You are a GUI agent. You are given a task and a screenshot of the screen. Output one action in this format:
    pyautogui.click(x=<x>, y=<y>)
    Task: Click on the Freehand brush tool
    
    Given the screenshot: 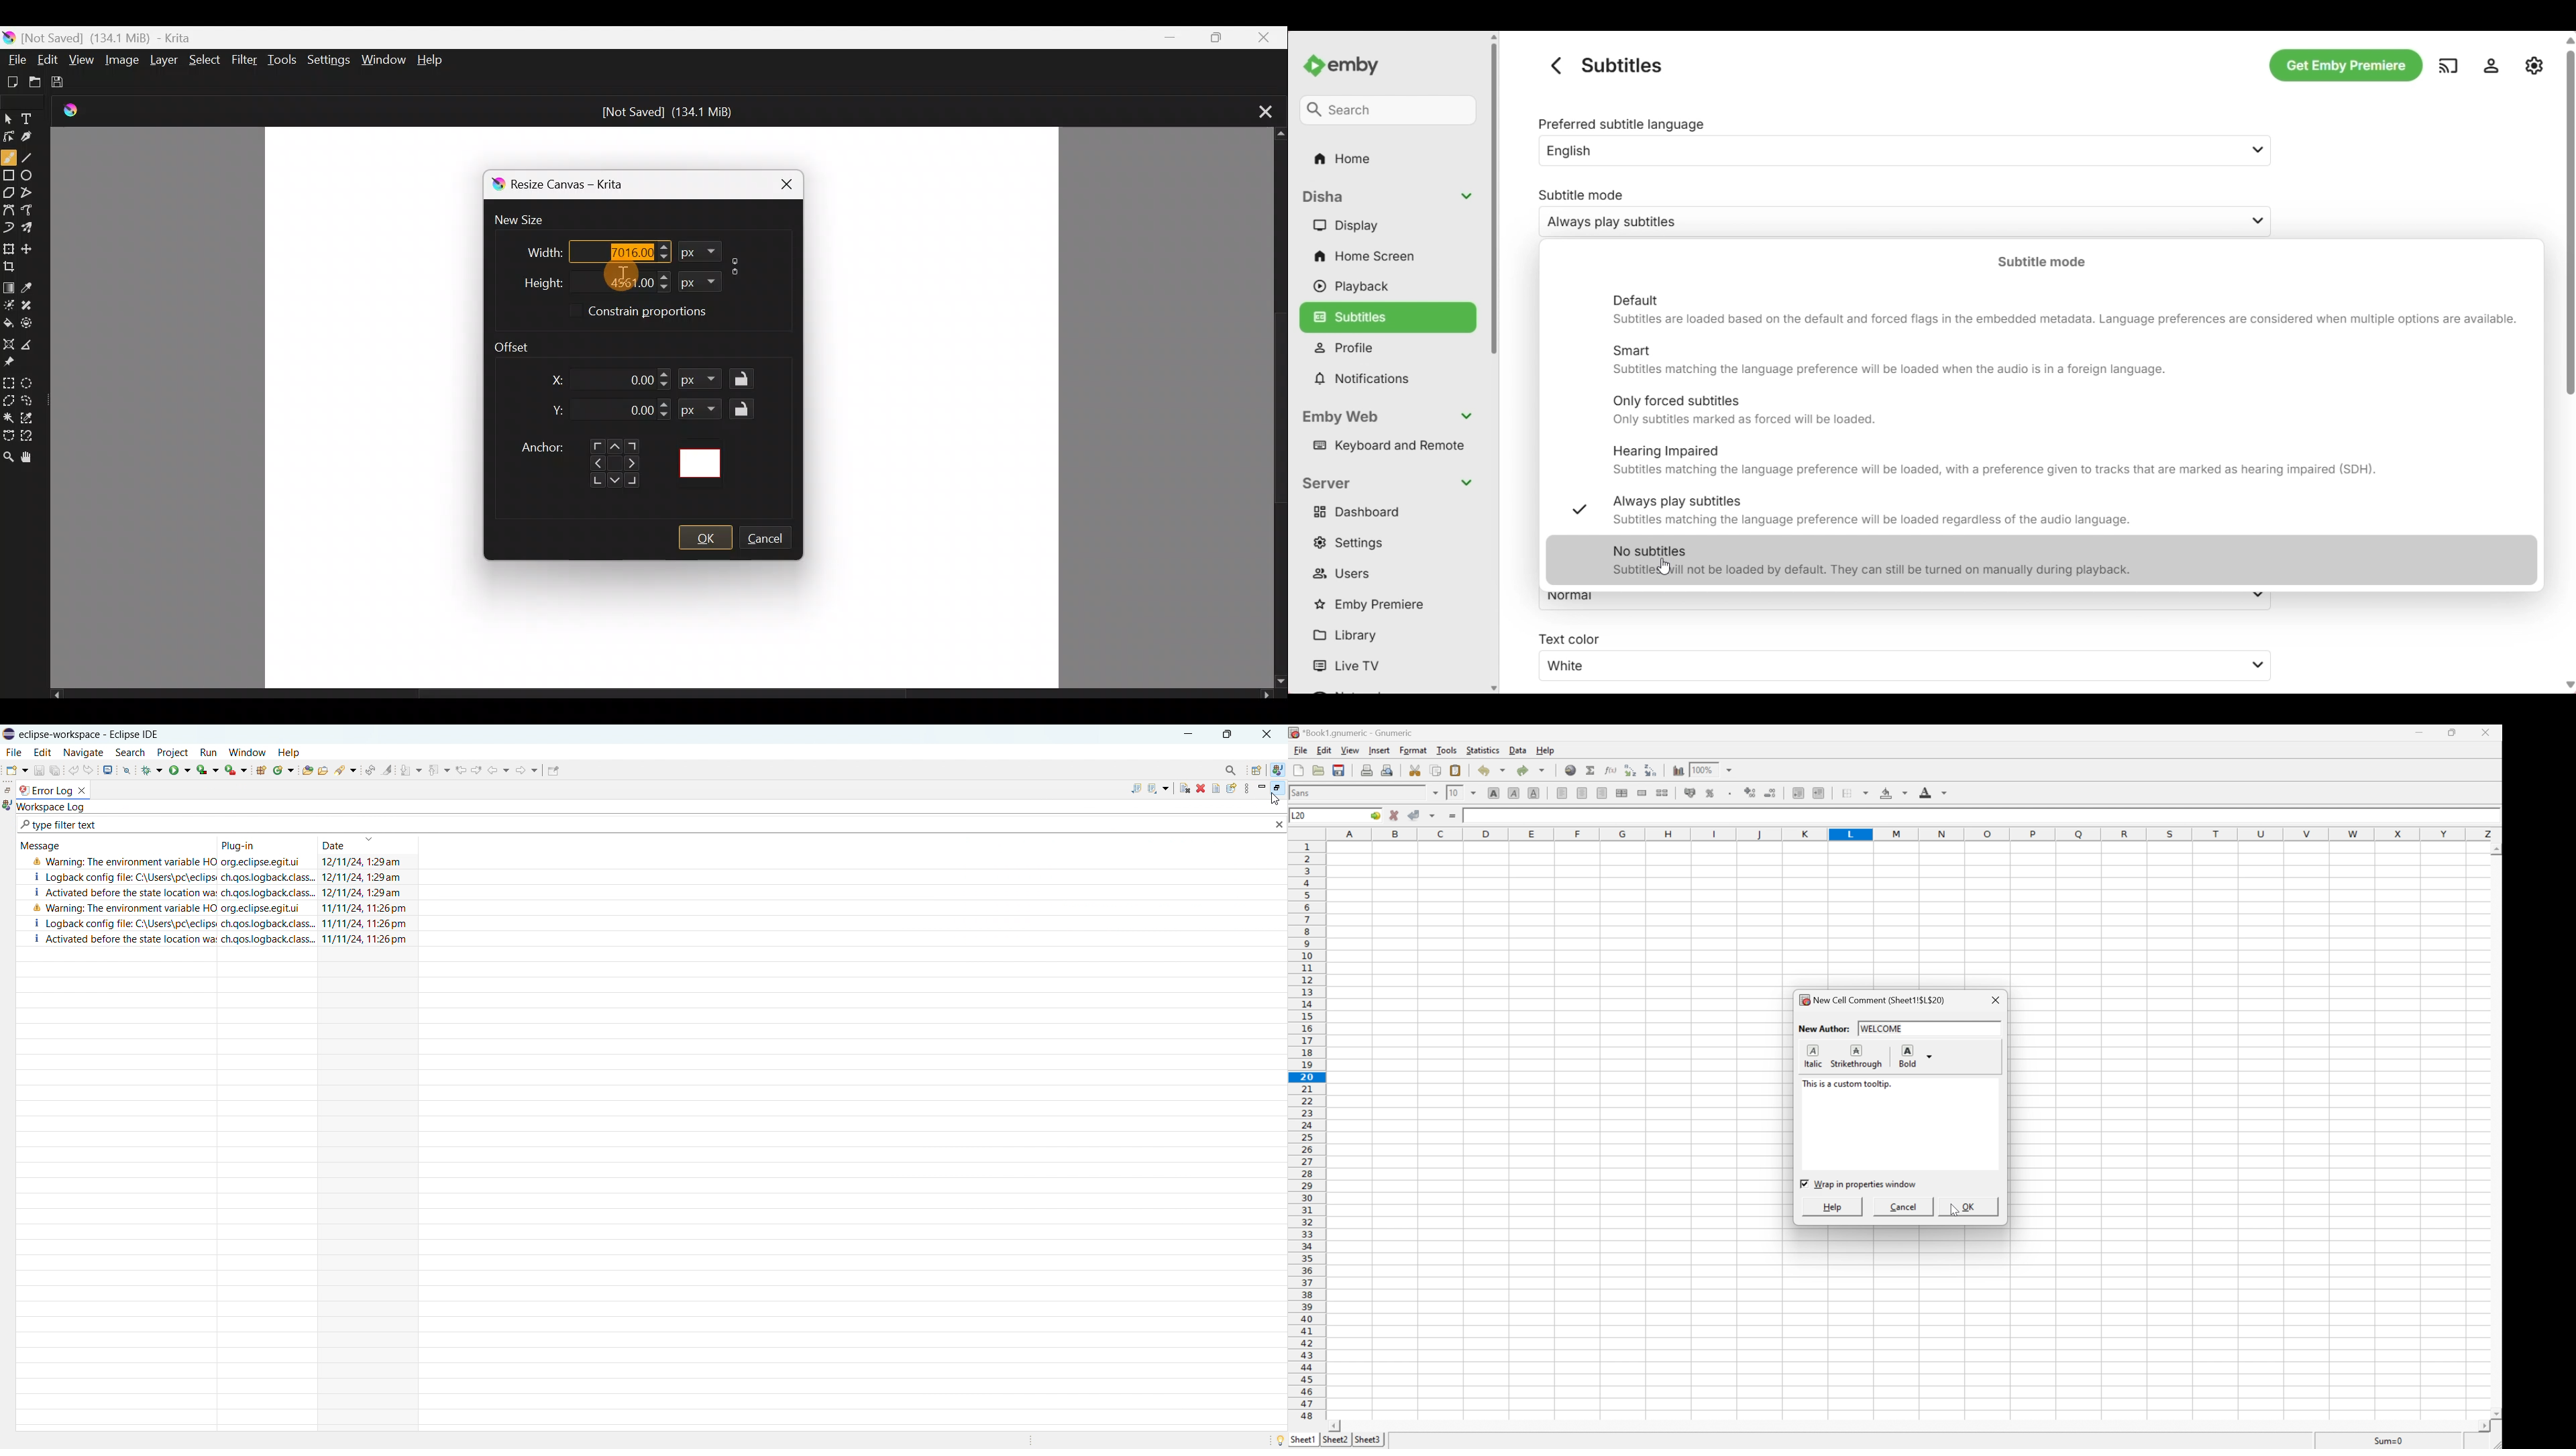 What is the action you would take?
    pyautogui.click(x=9, y=156)
    